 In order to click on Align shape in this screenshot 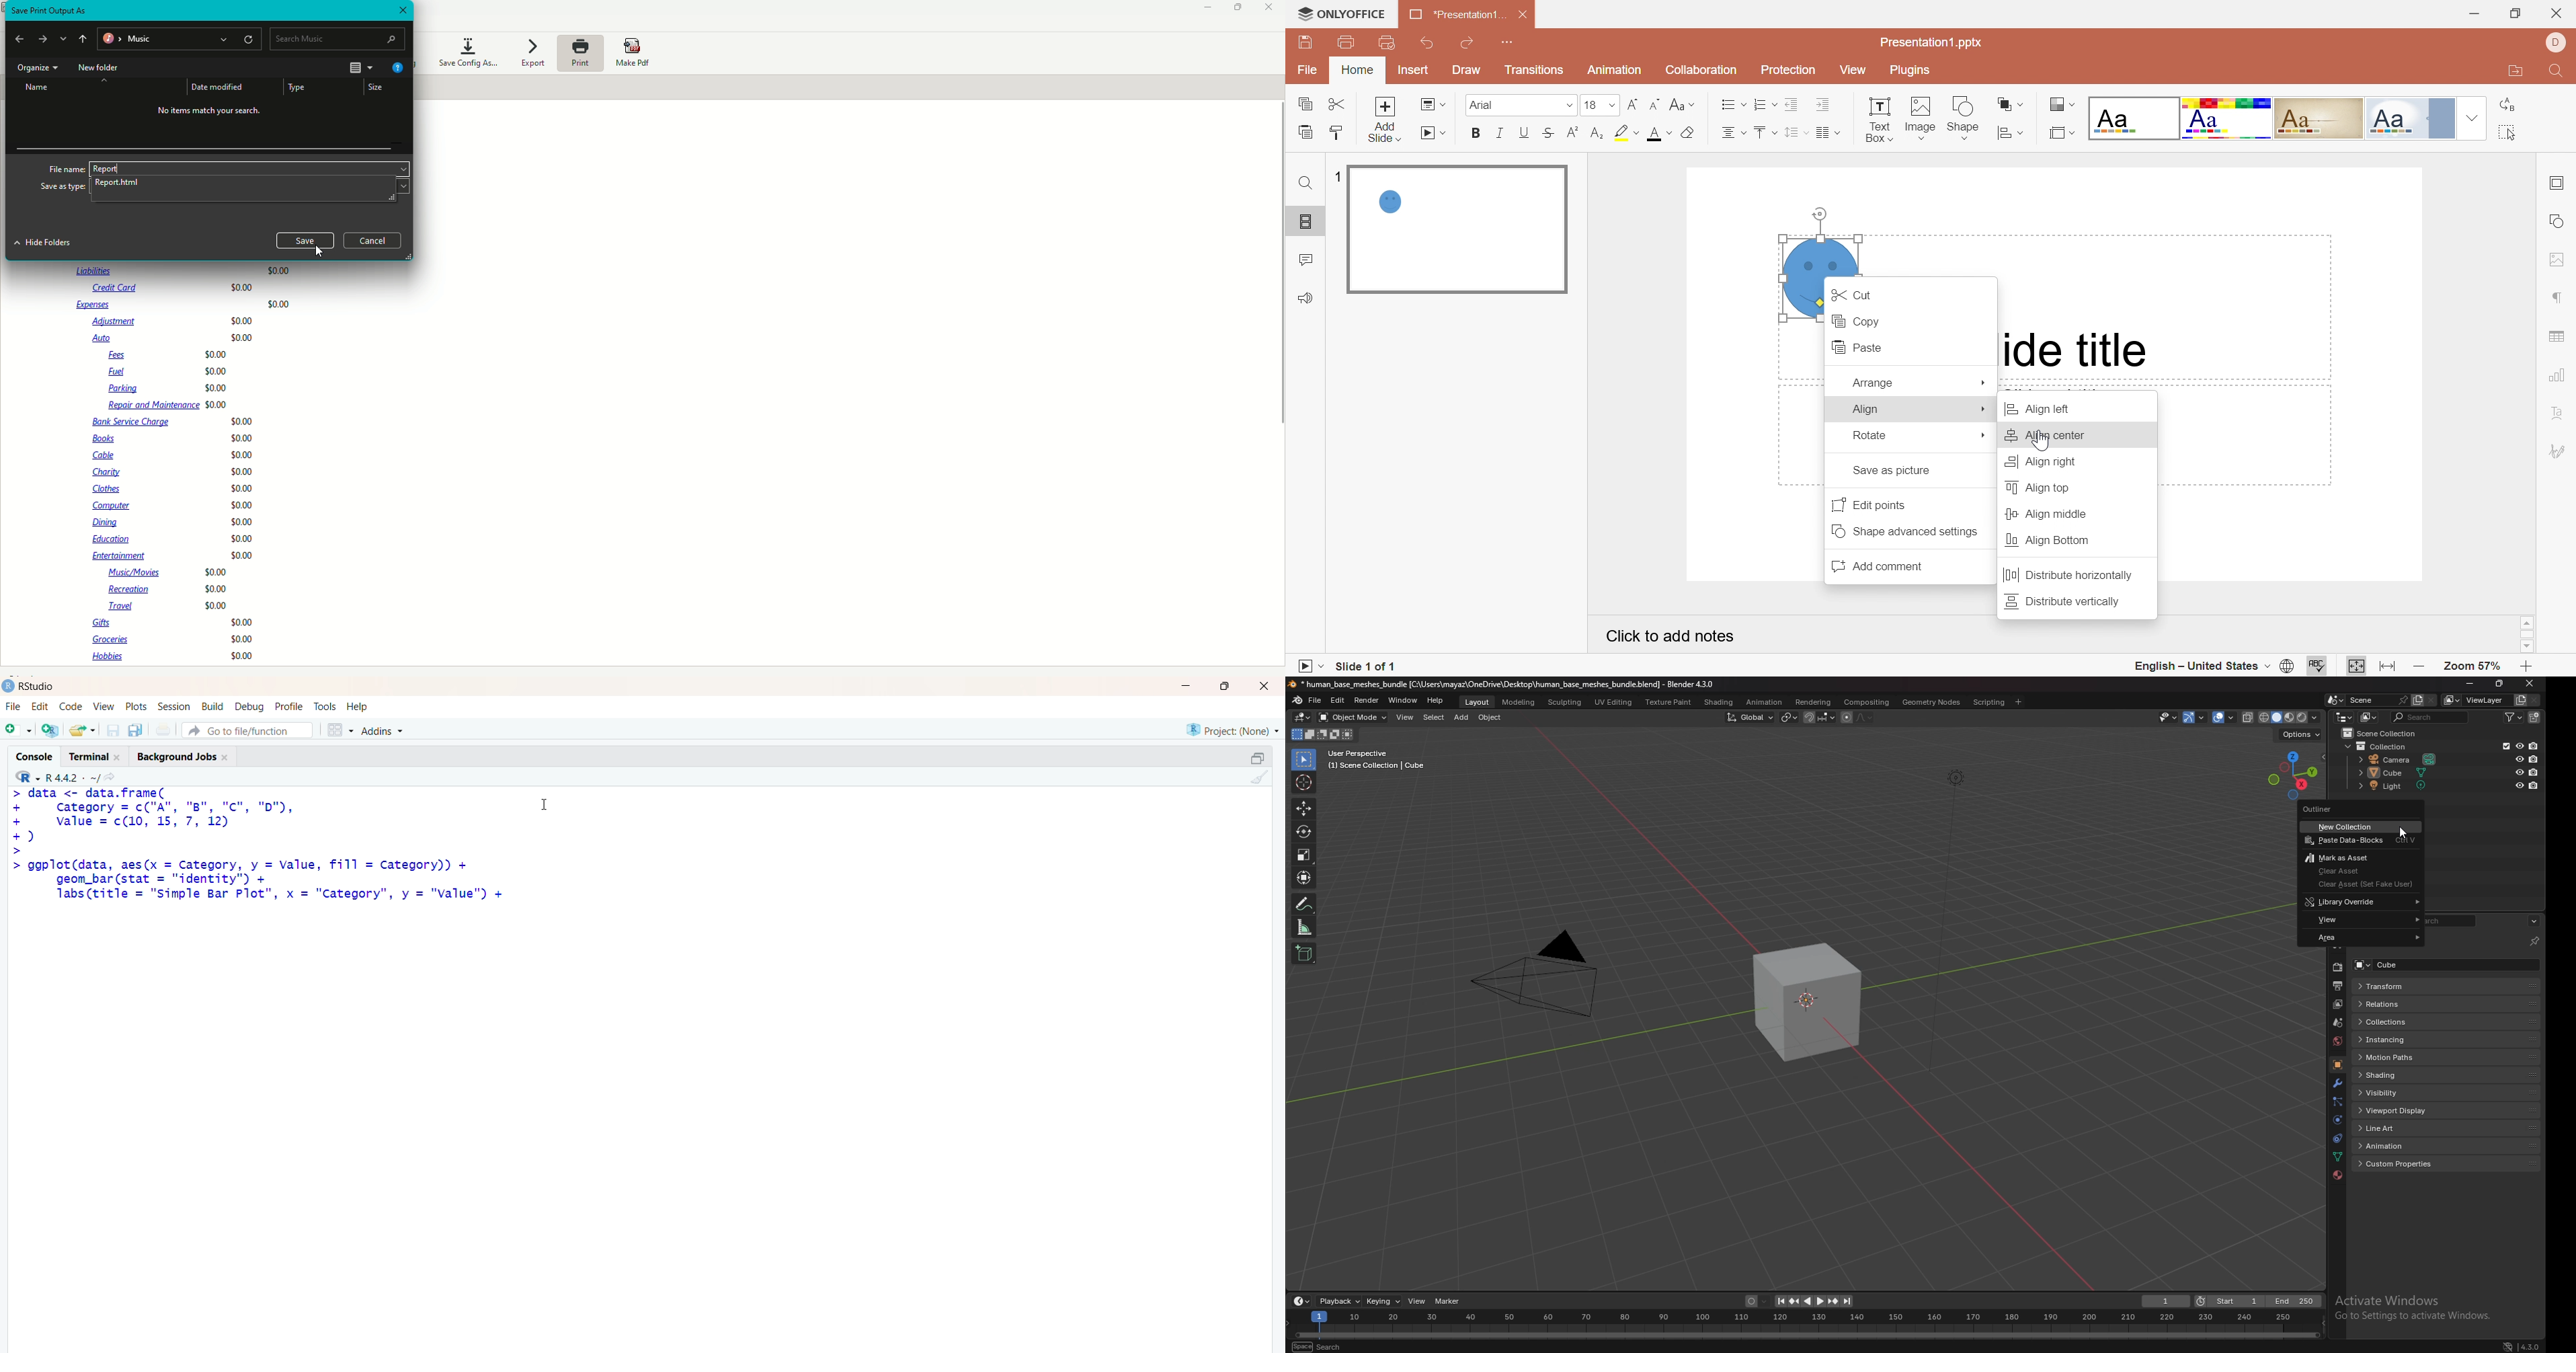, I will do `click(2013, 133)`.